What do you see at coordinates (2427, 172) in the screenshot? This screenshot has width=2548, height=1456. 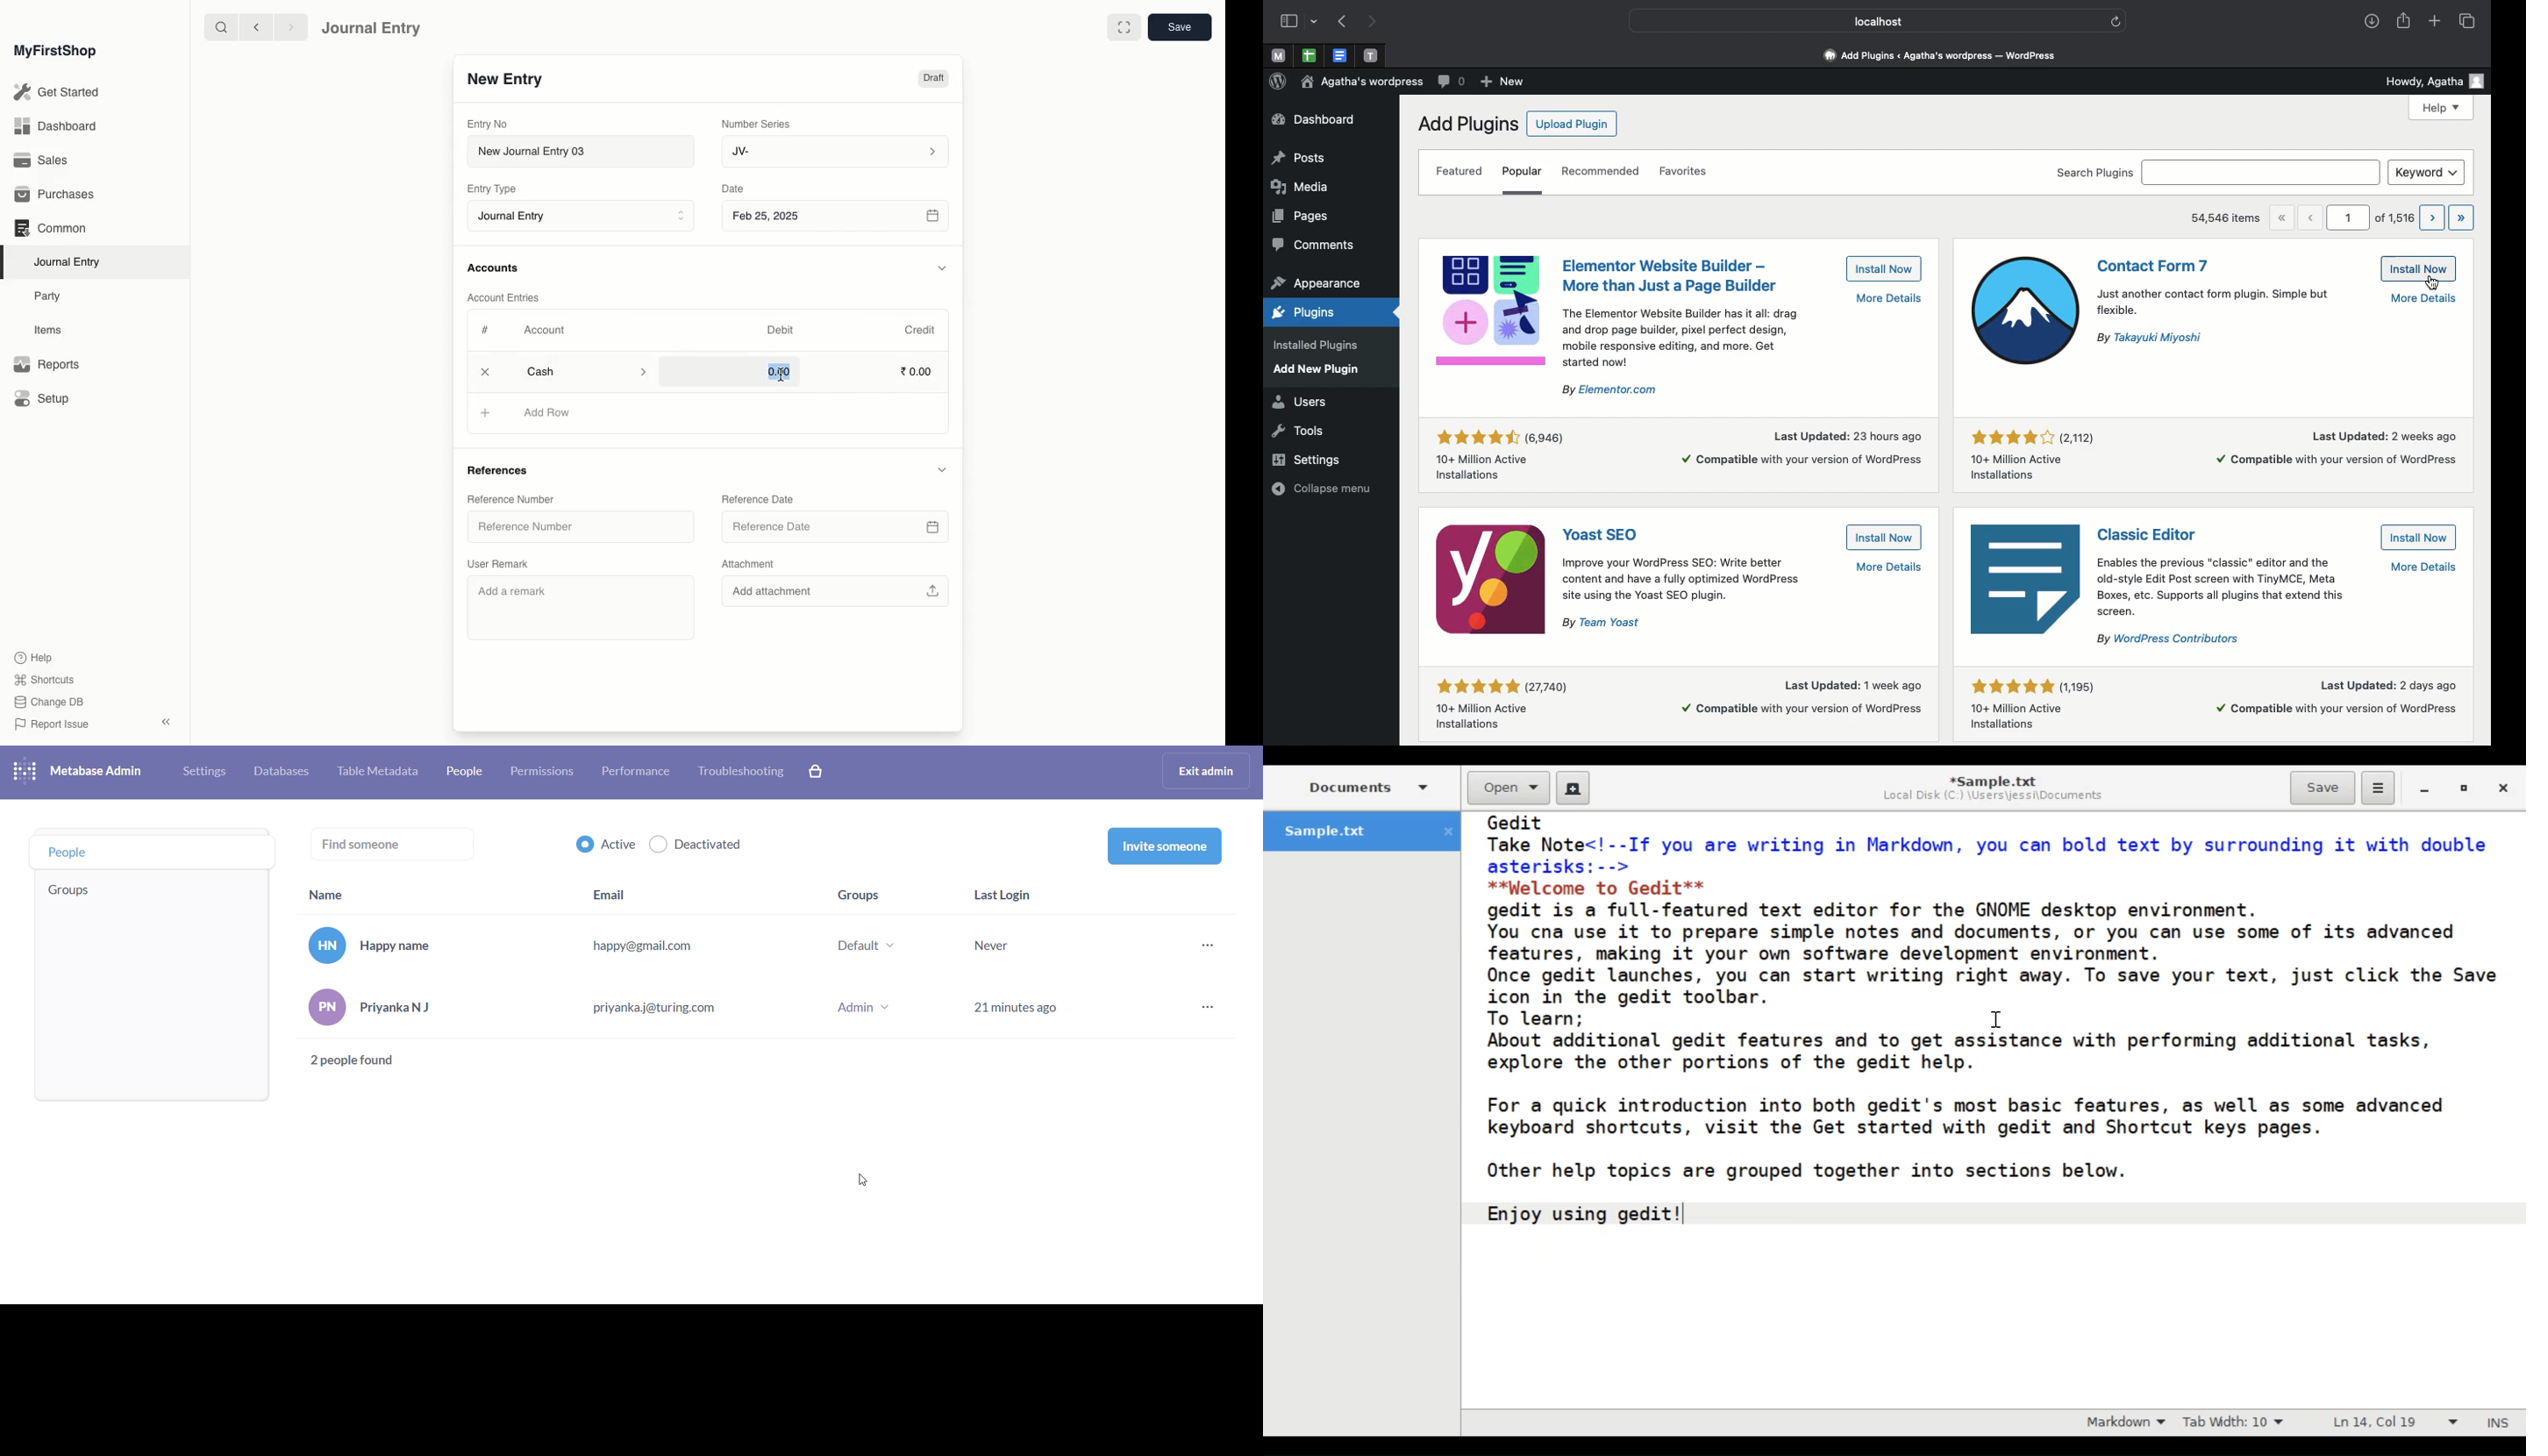 I see `Keyword` at bounding box center [2427, 172].